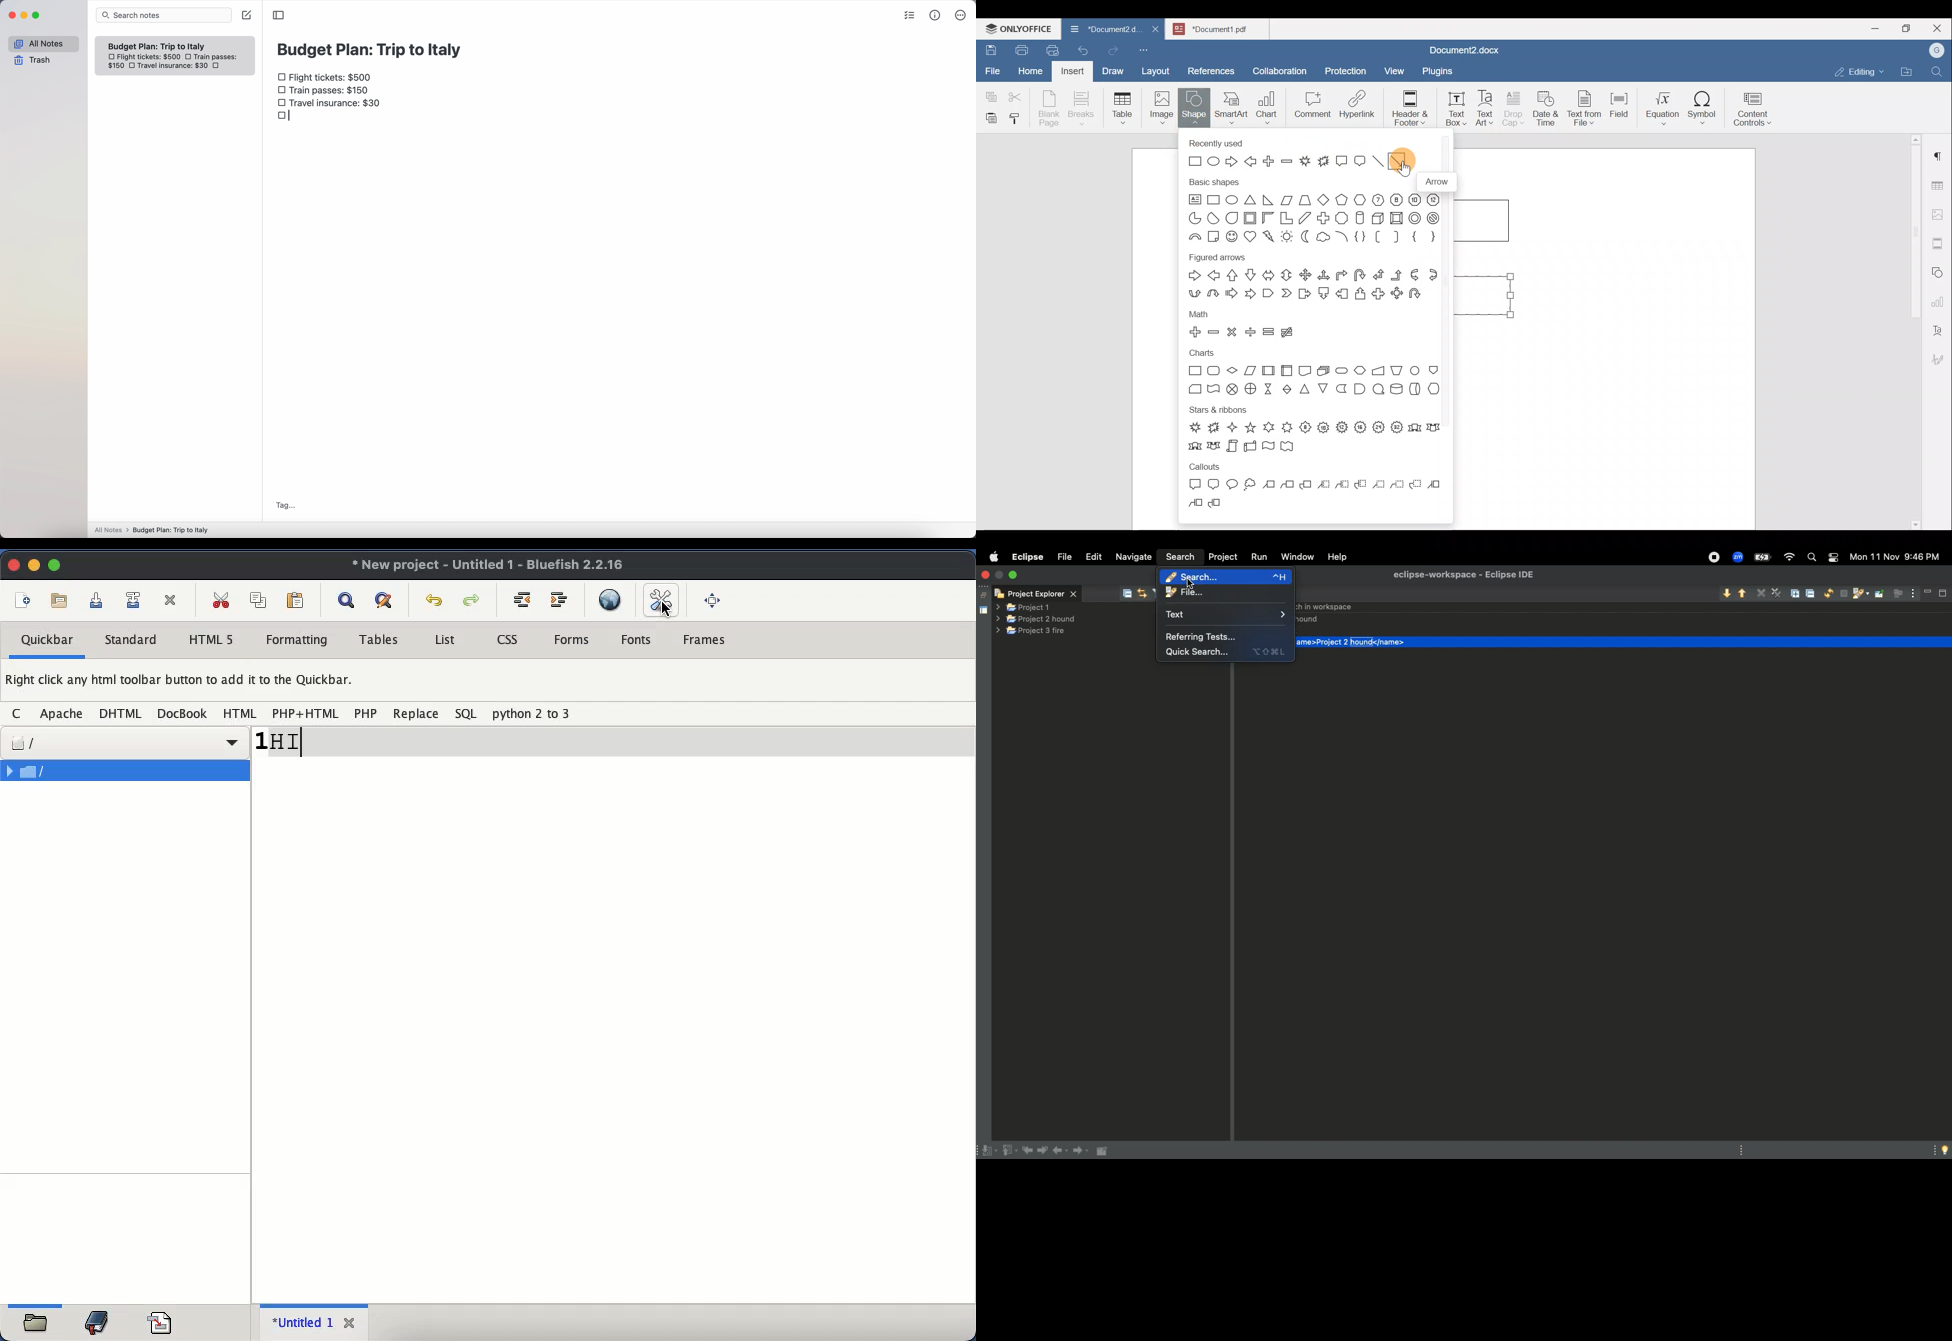 The image size is (1960, 1344). What do you see at coordinates (1860, 595) in the screenshot?
I see `Show previous searches` at bounding box center [1860, 595].